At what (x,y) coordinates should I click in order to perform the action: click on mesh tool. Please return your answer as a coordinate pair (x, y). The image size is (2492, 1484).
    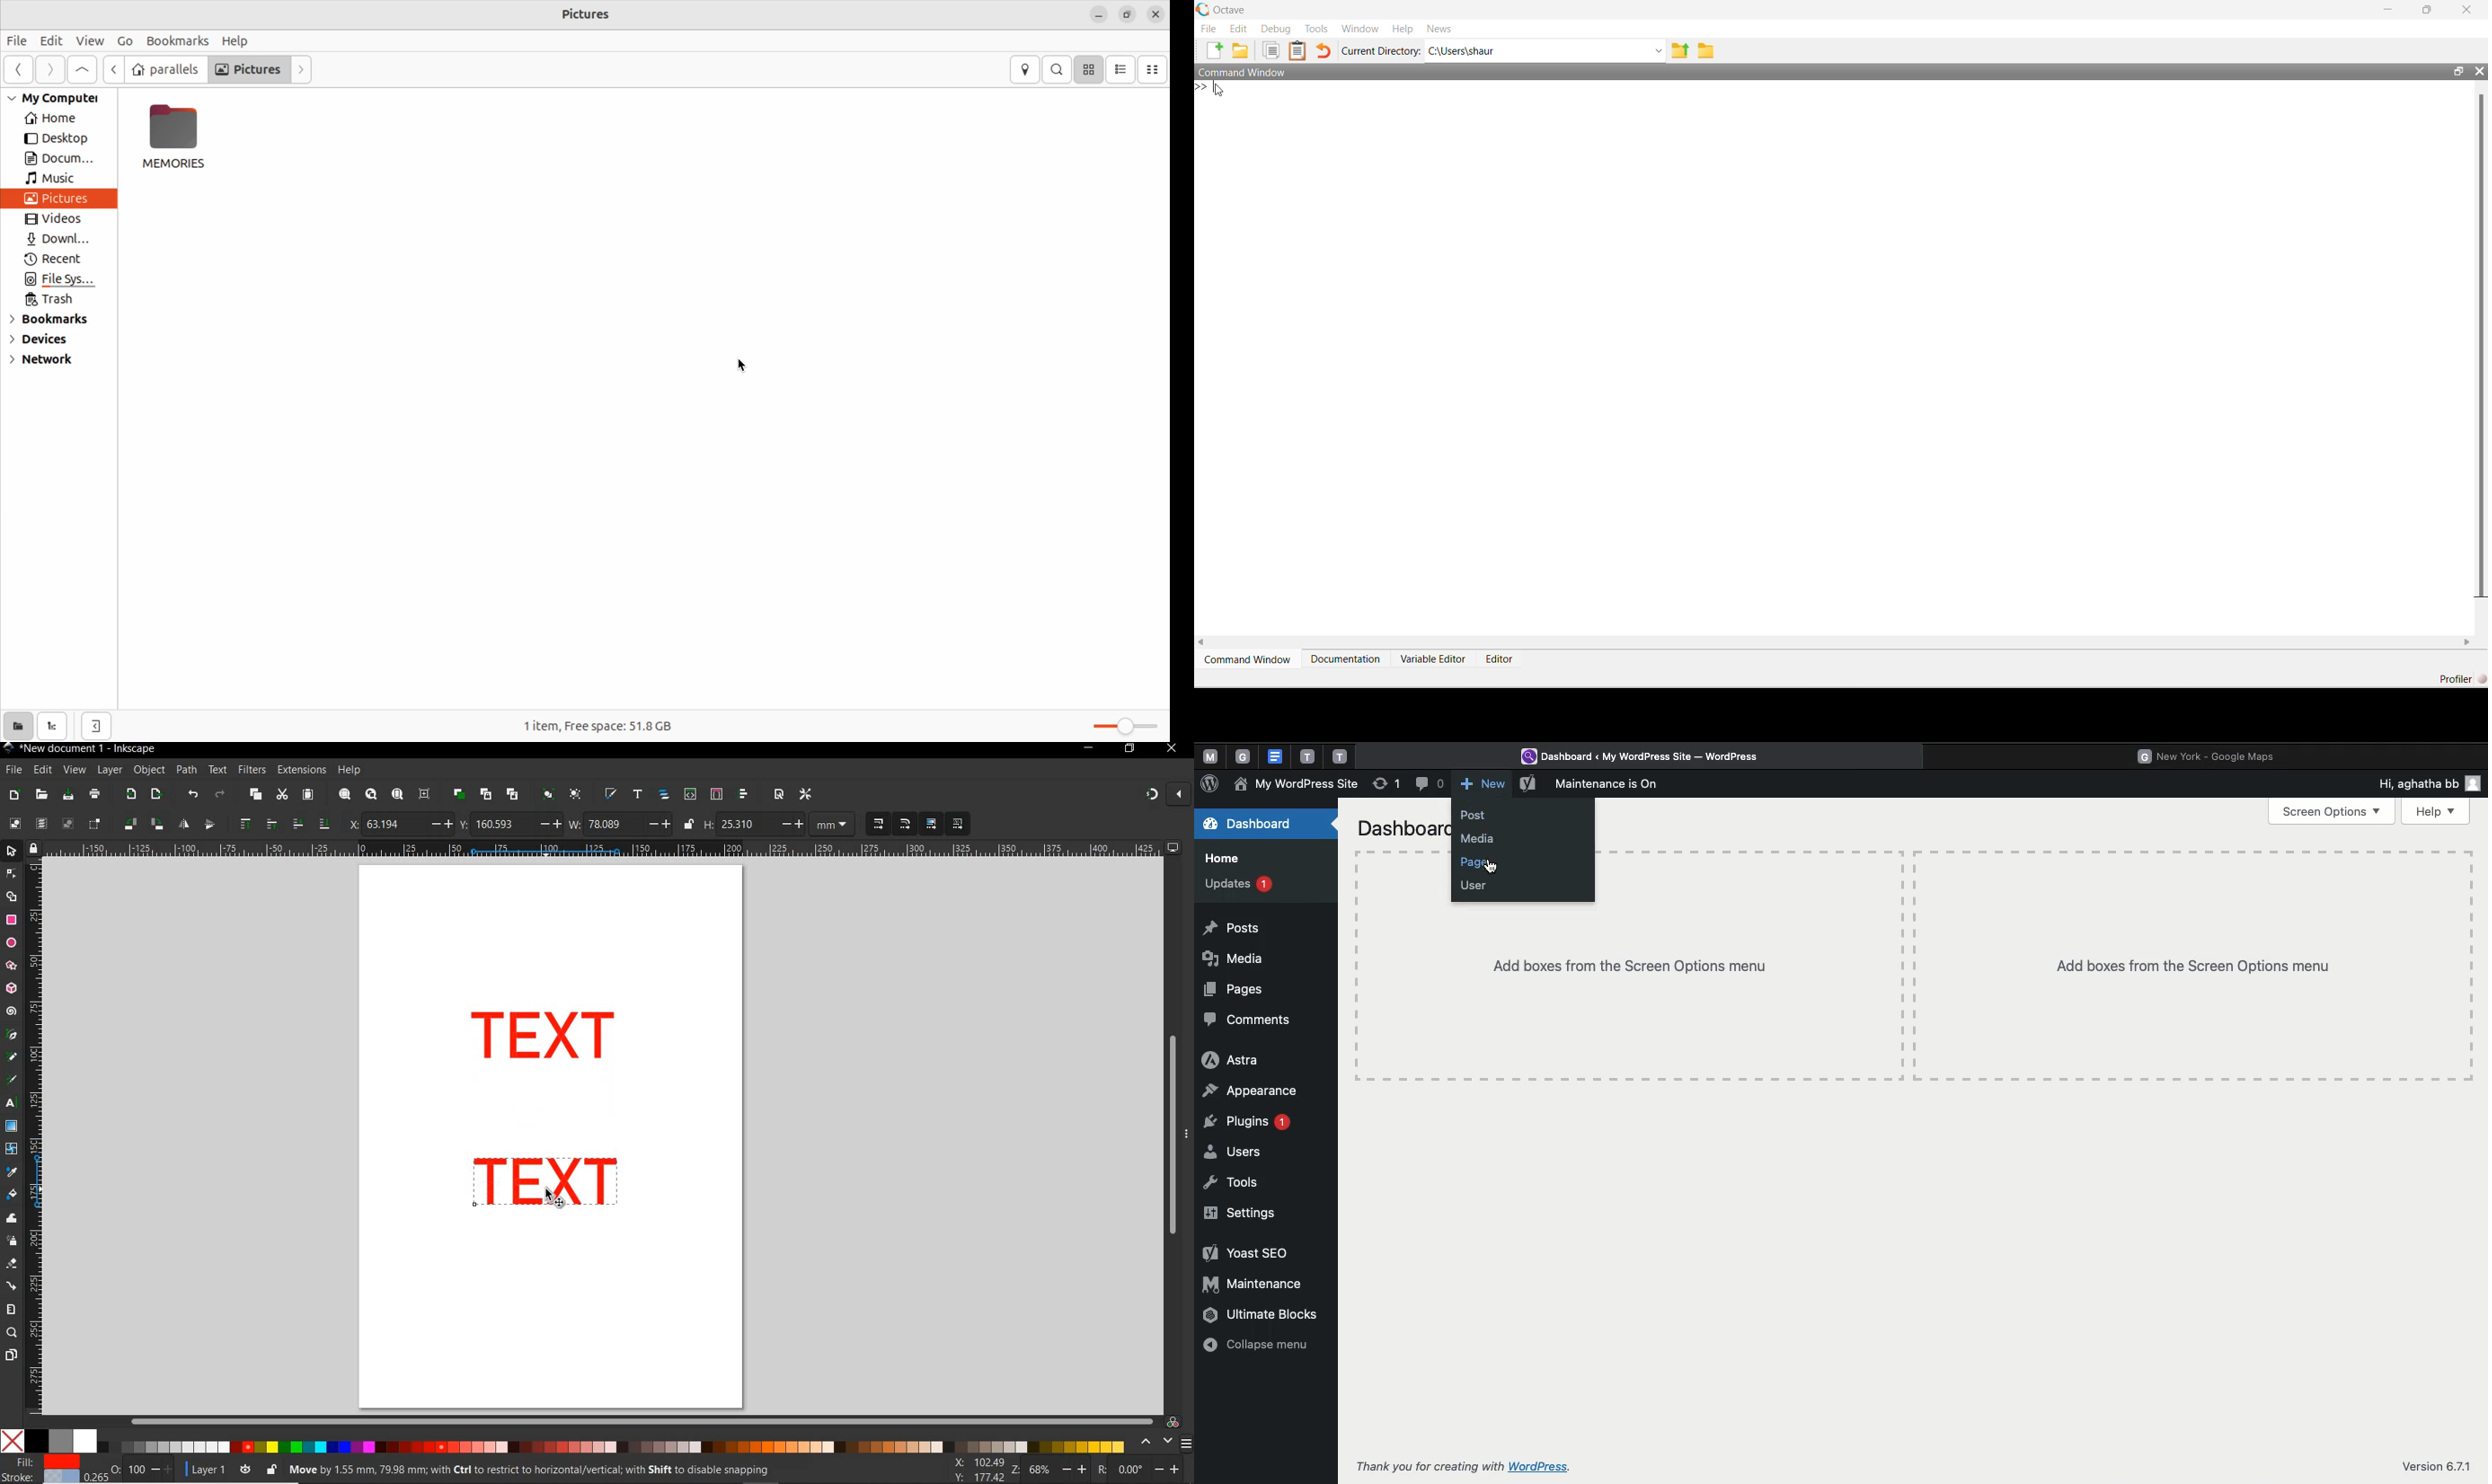
    Looking at the image, I should click on (12, 1151).